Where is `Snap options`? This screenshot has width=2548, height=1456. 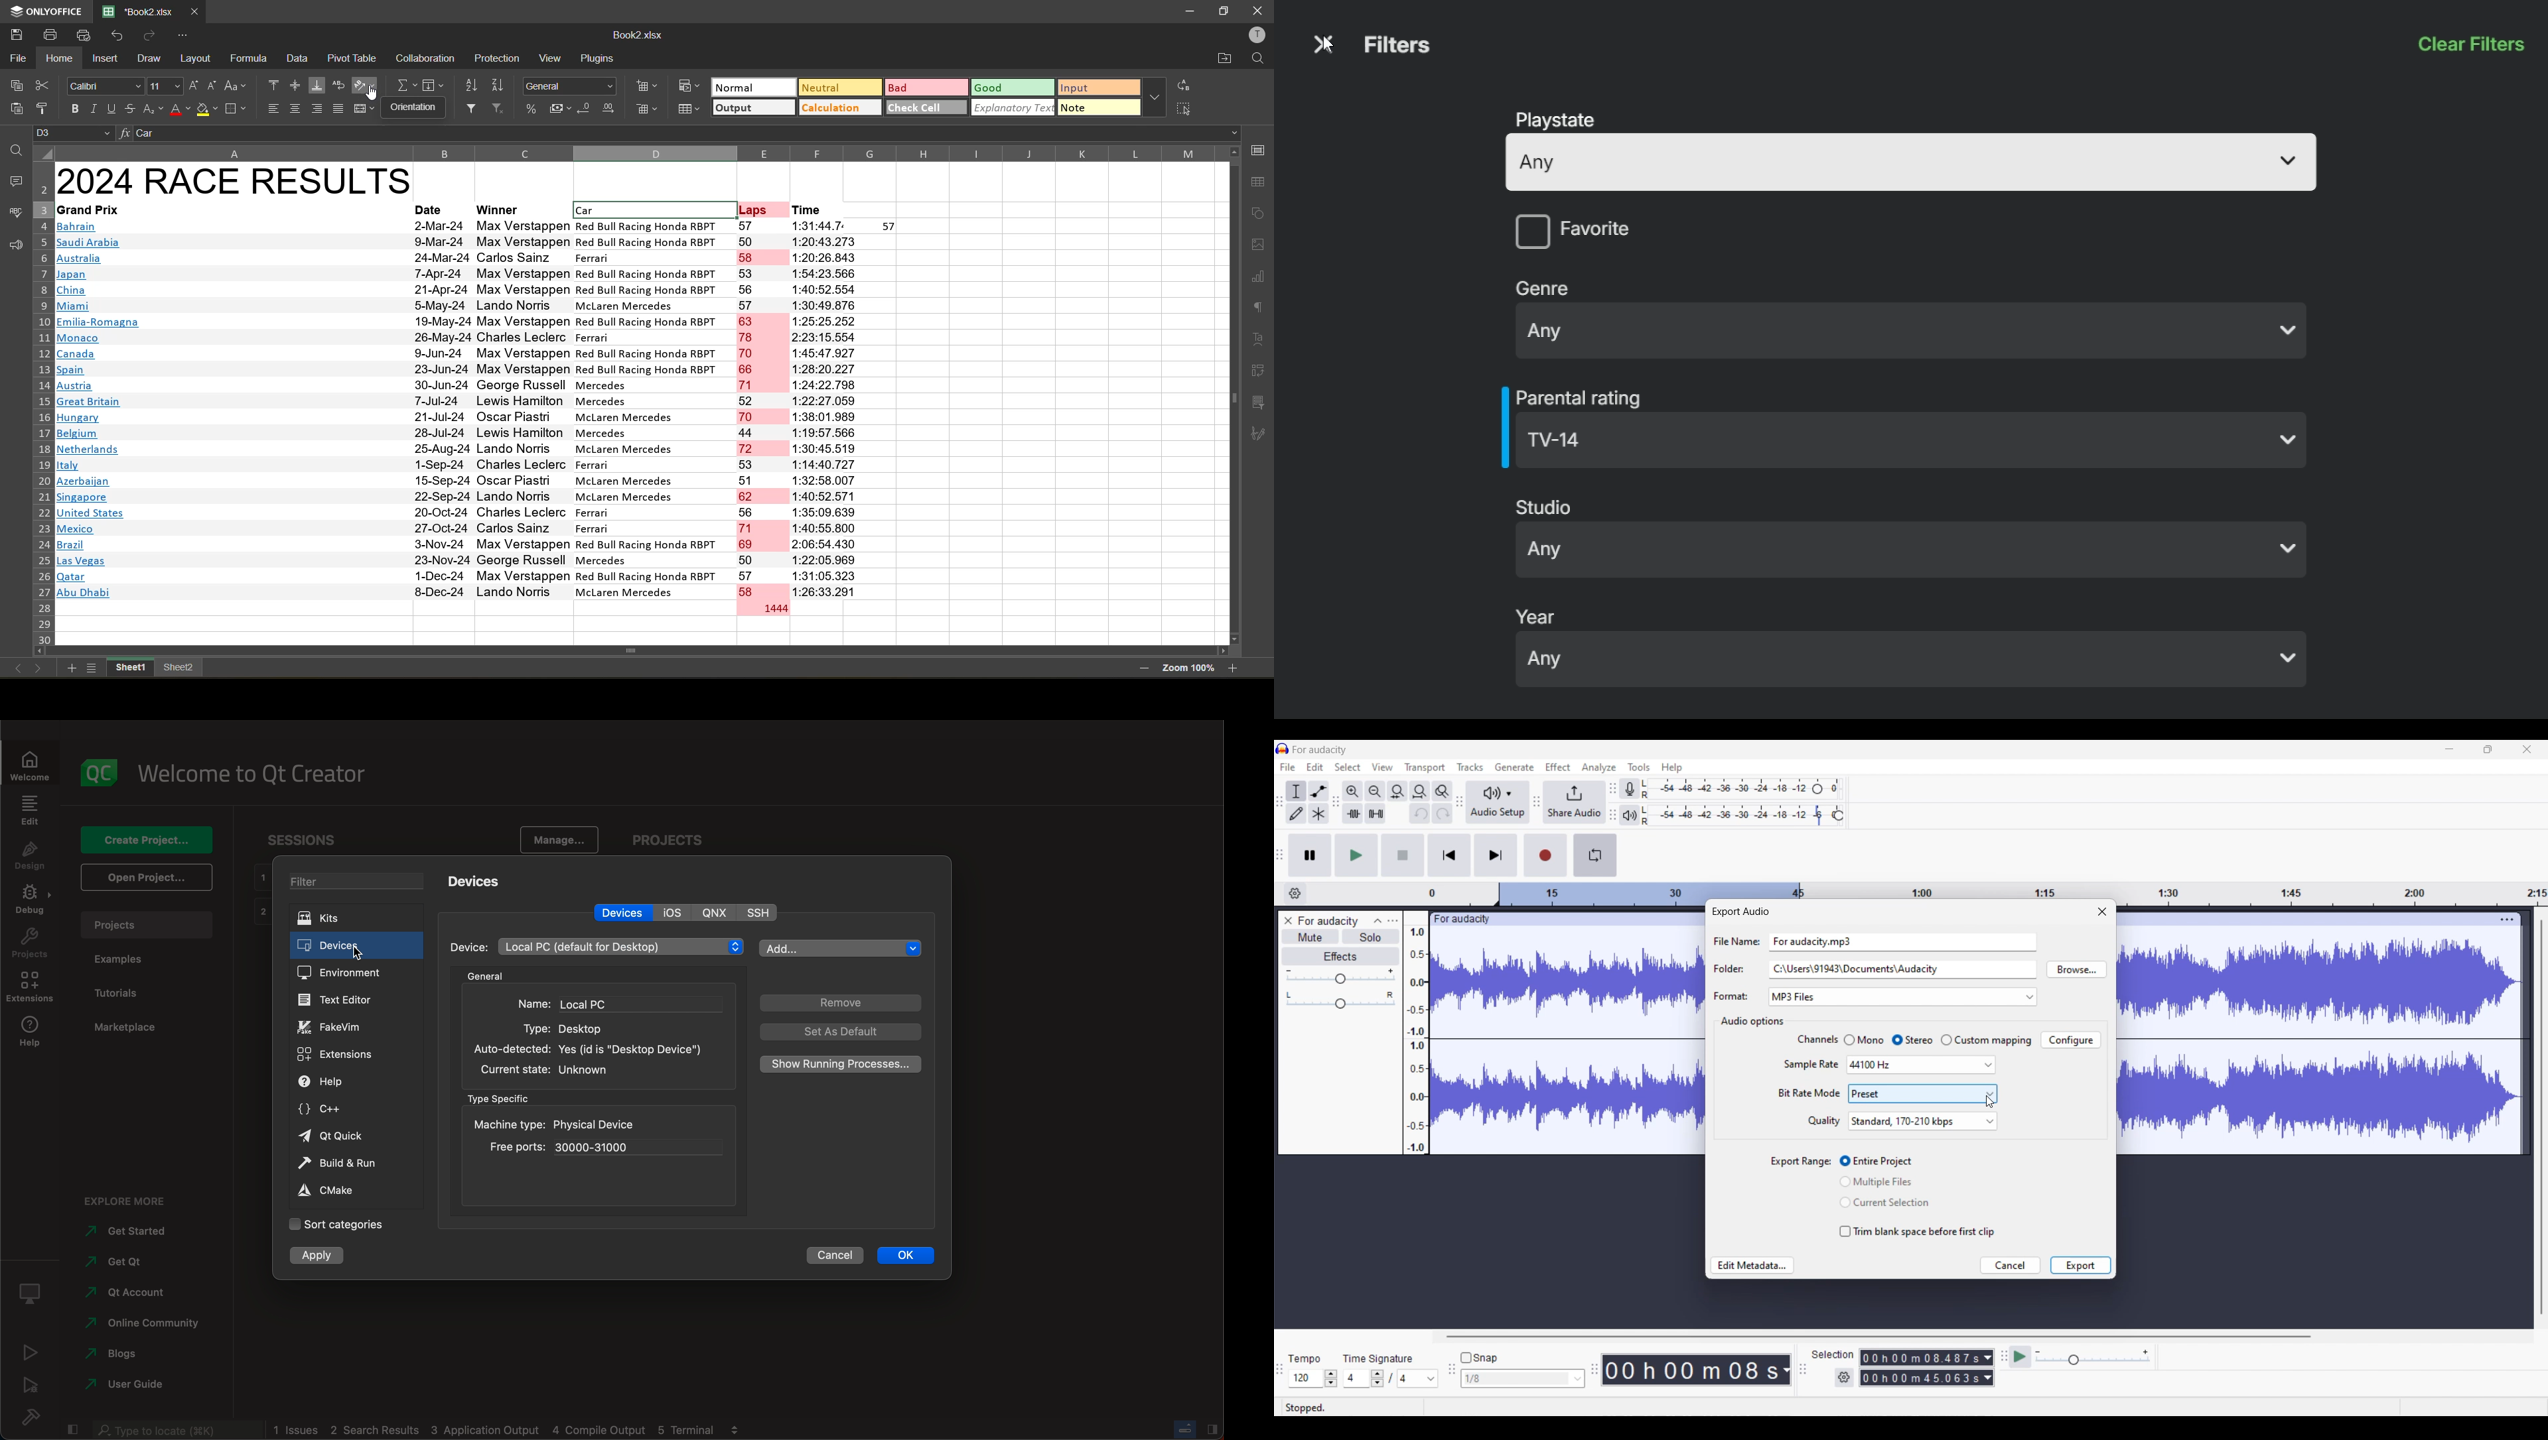 Snap options is located at coordinates (1523, 1379).